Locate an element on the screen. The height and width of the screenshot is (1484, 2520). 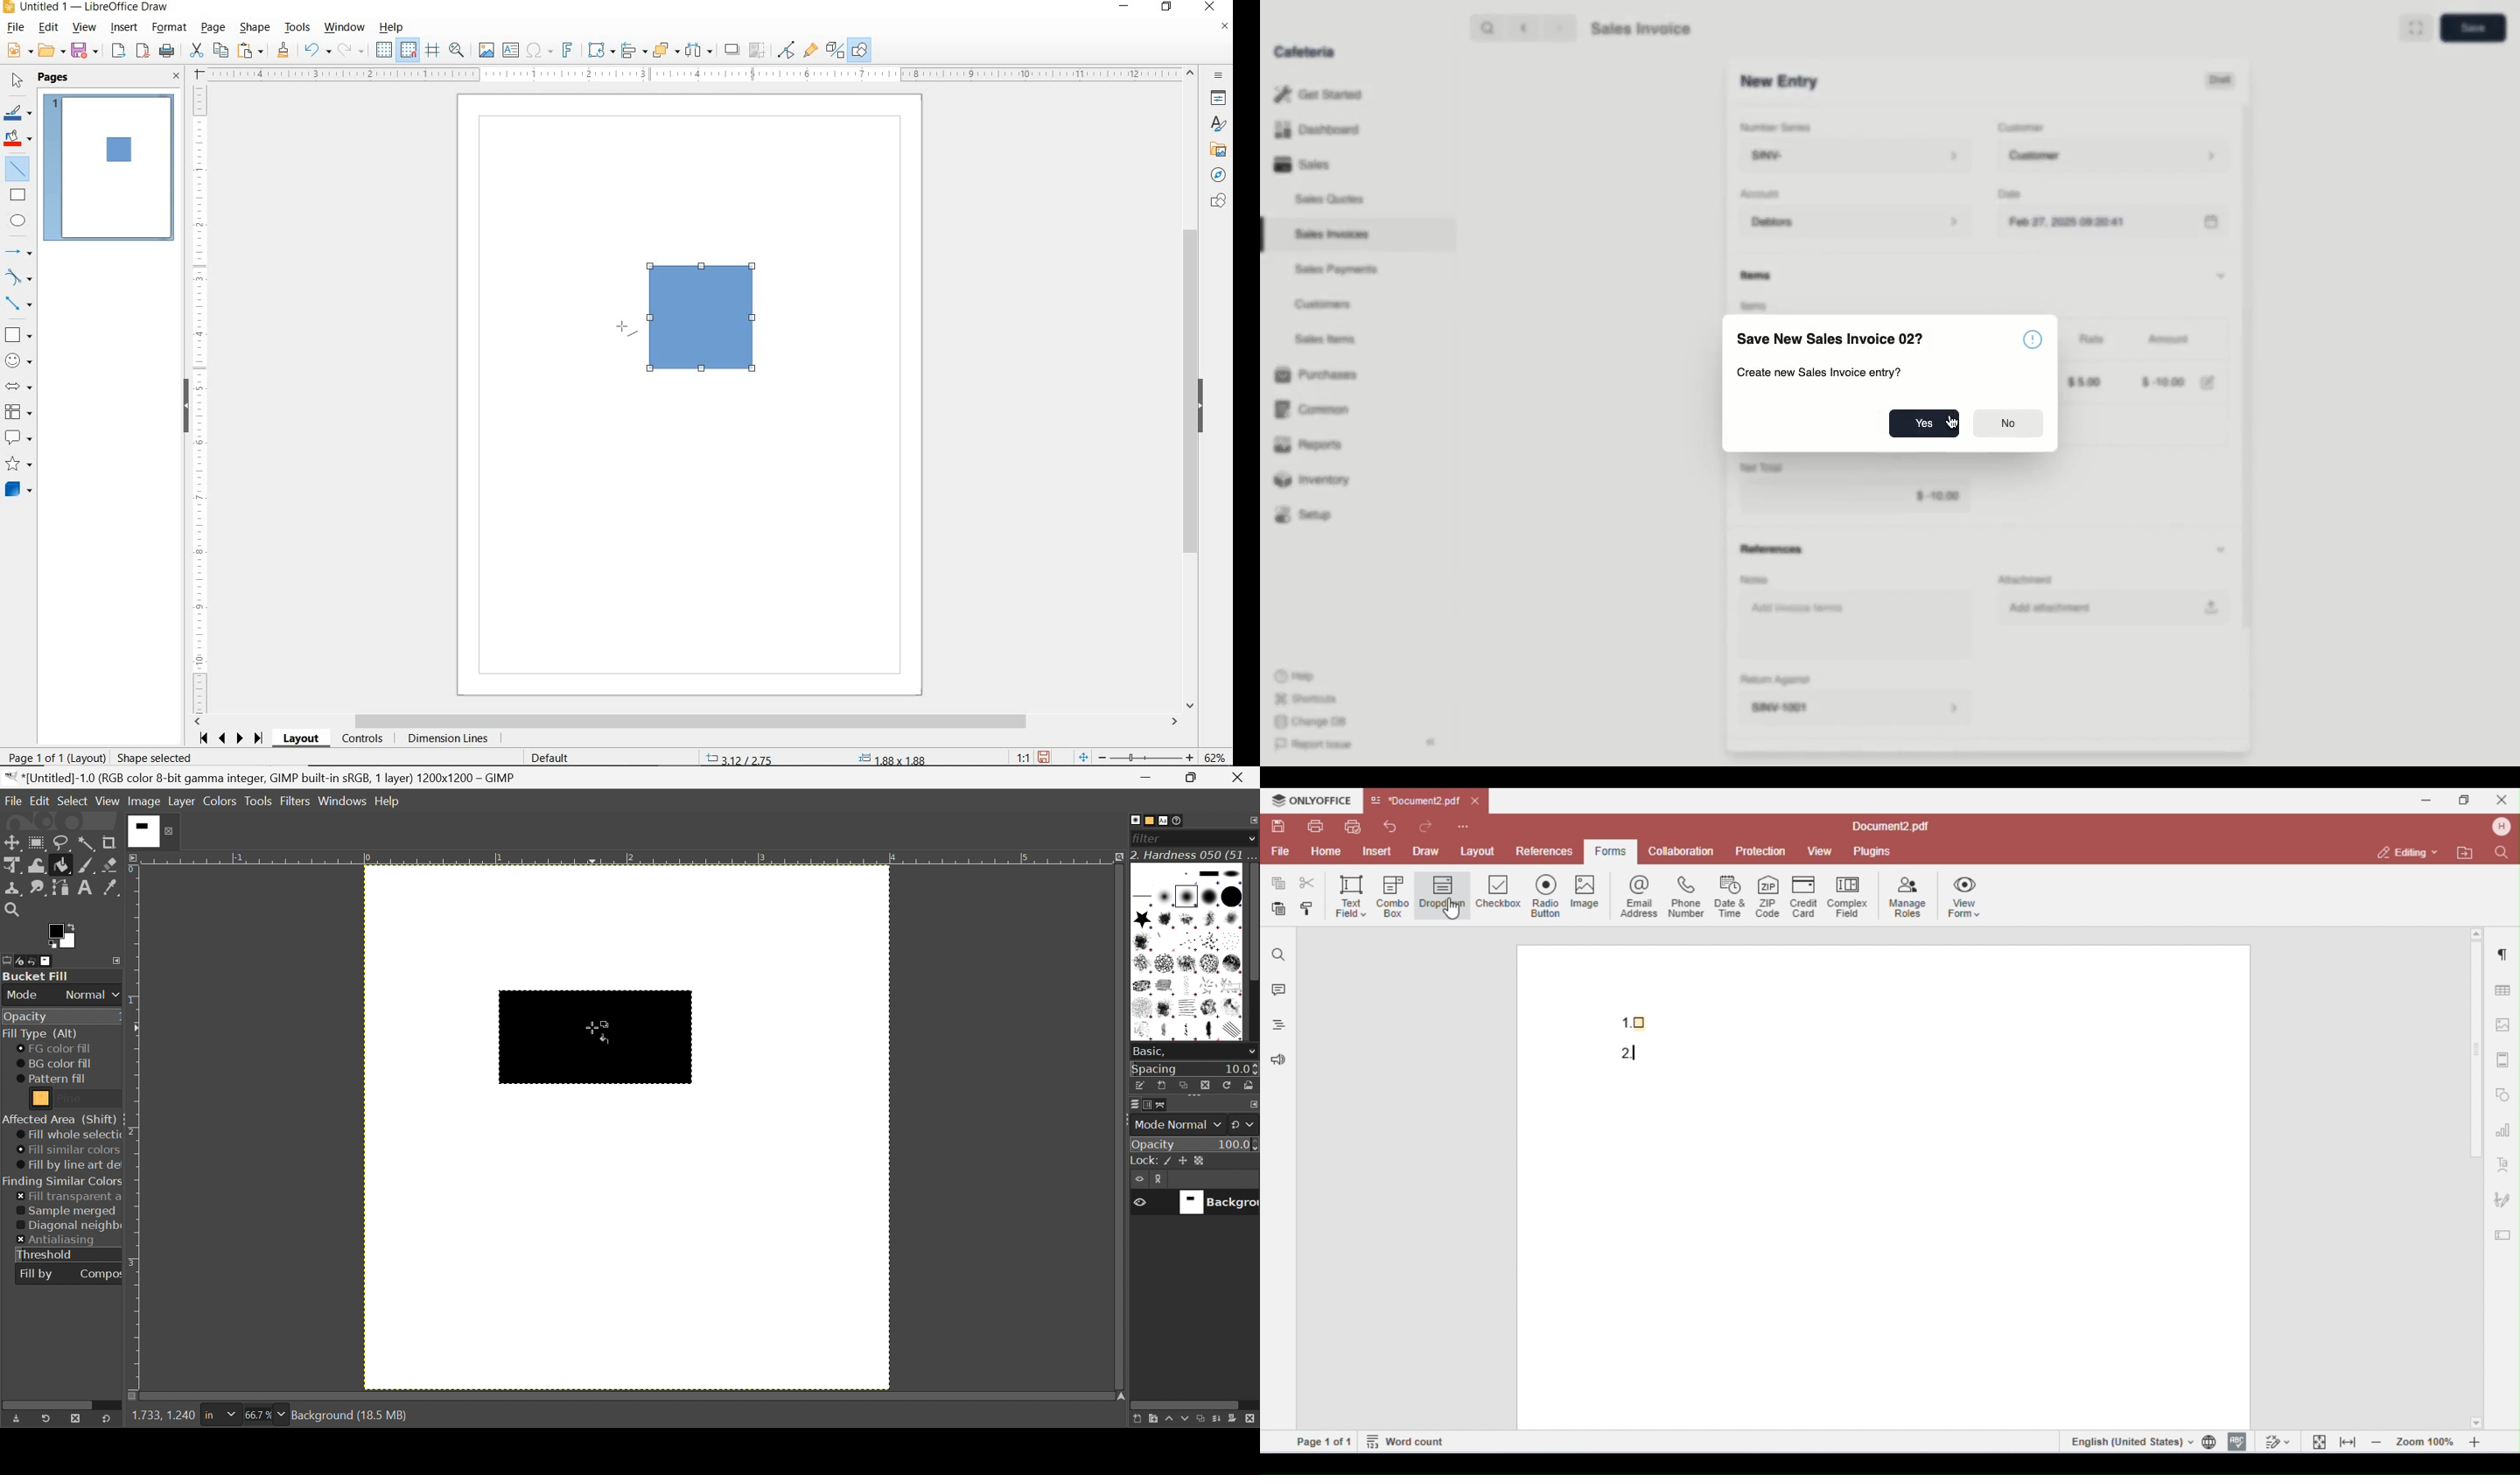
3 is located at coordinates (134, 1262).